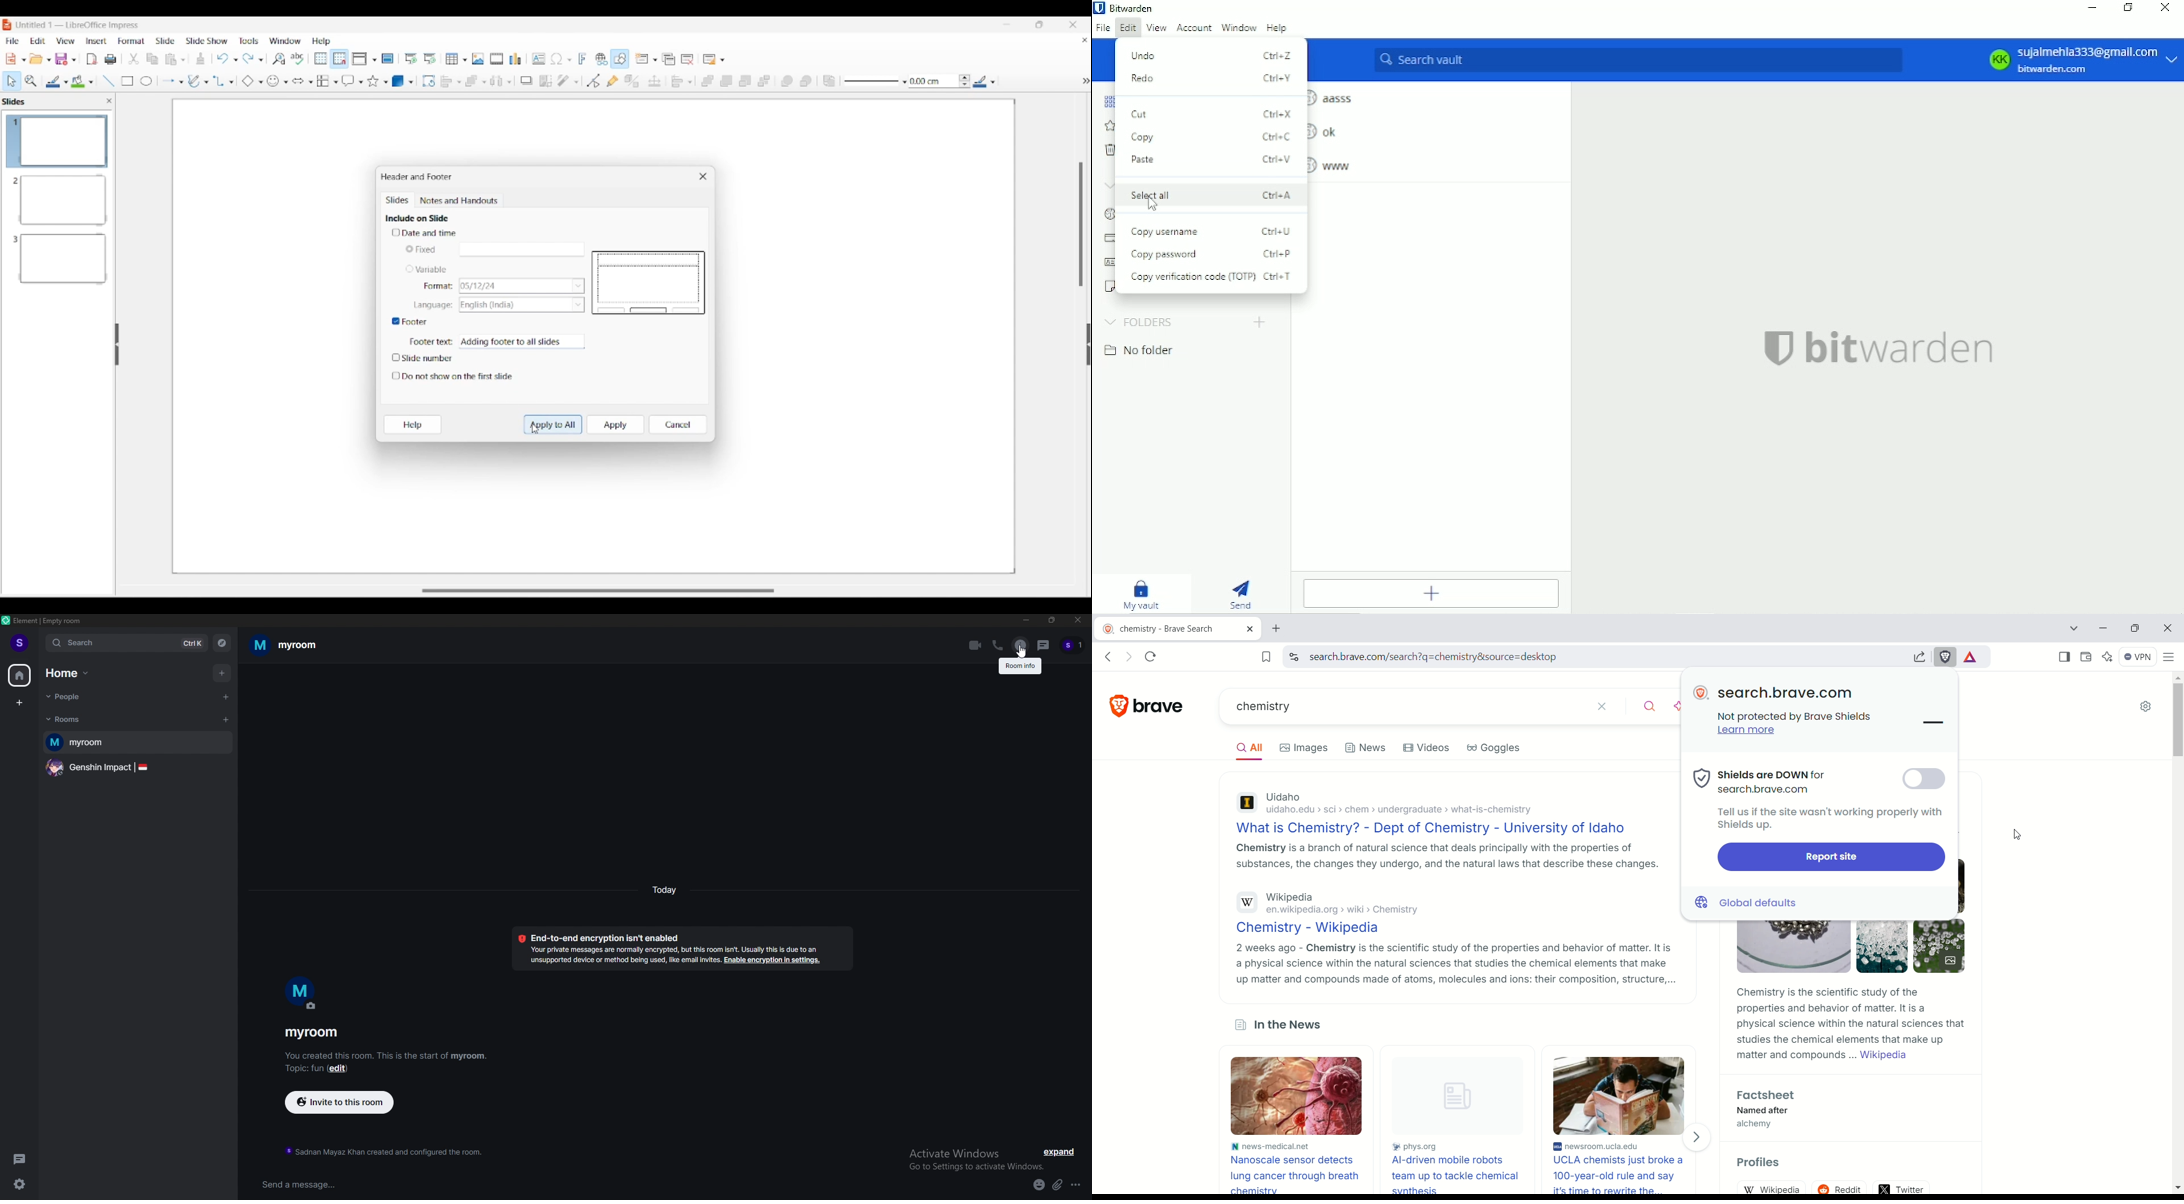  What do you see at coordinates (561, 59) in the screenshot?
I see `Insert special character options` at bounding box center [561, 59].